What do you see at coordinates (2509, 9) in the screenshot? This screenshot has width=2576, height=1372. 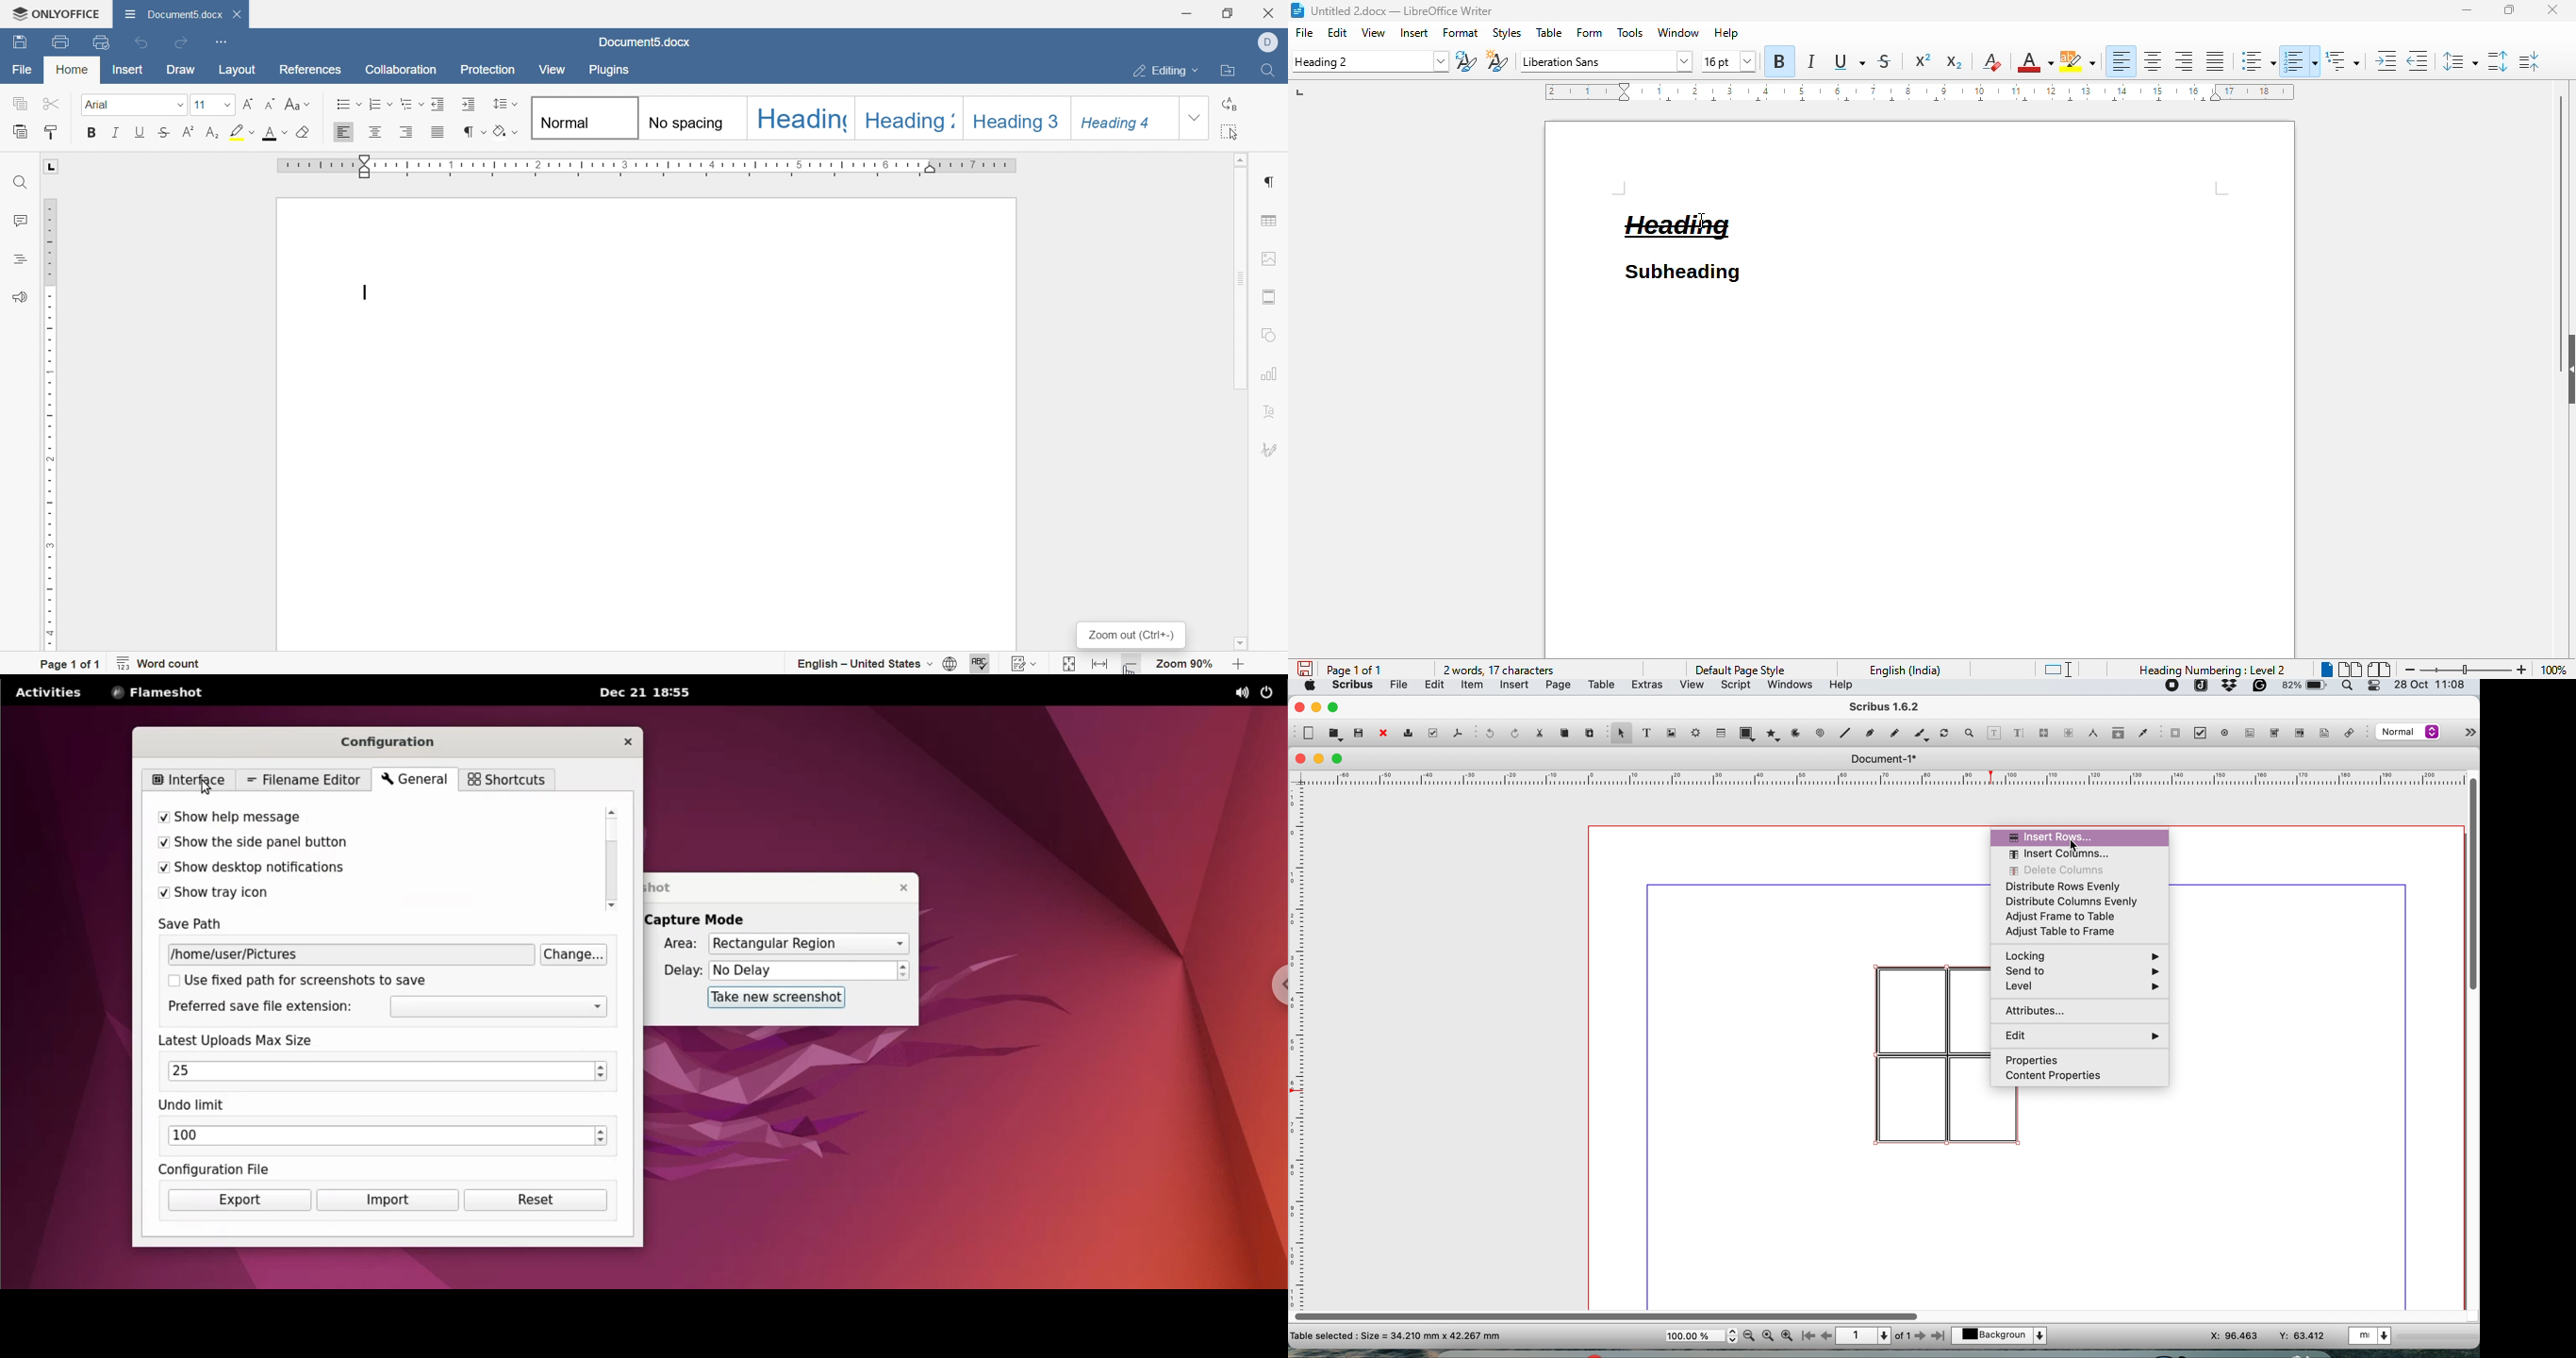 I see `maximize` at bounding box center [2509, 9].